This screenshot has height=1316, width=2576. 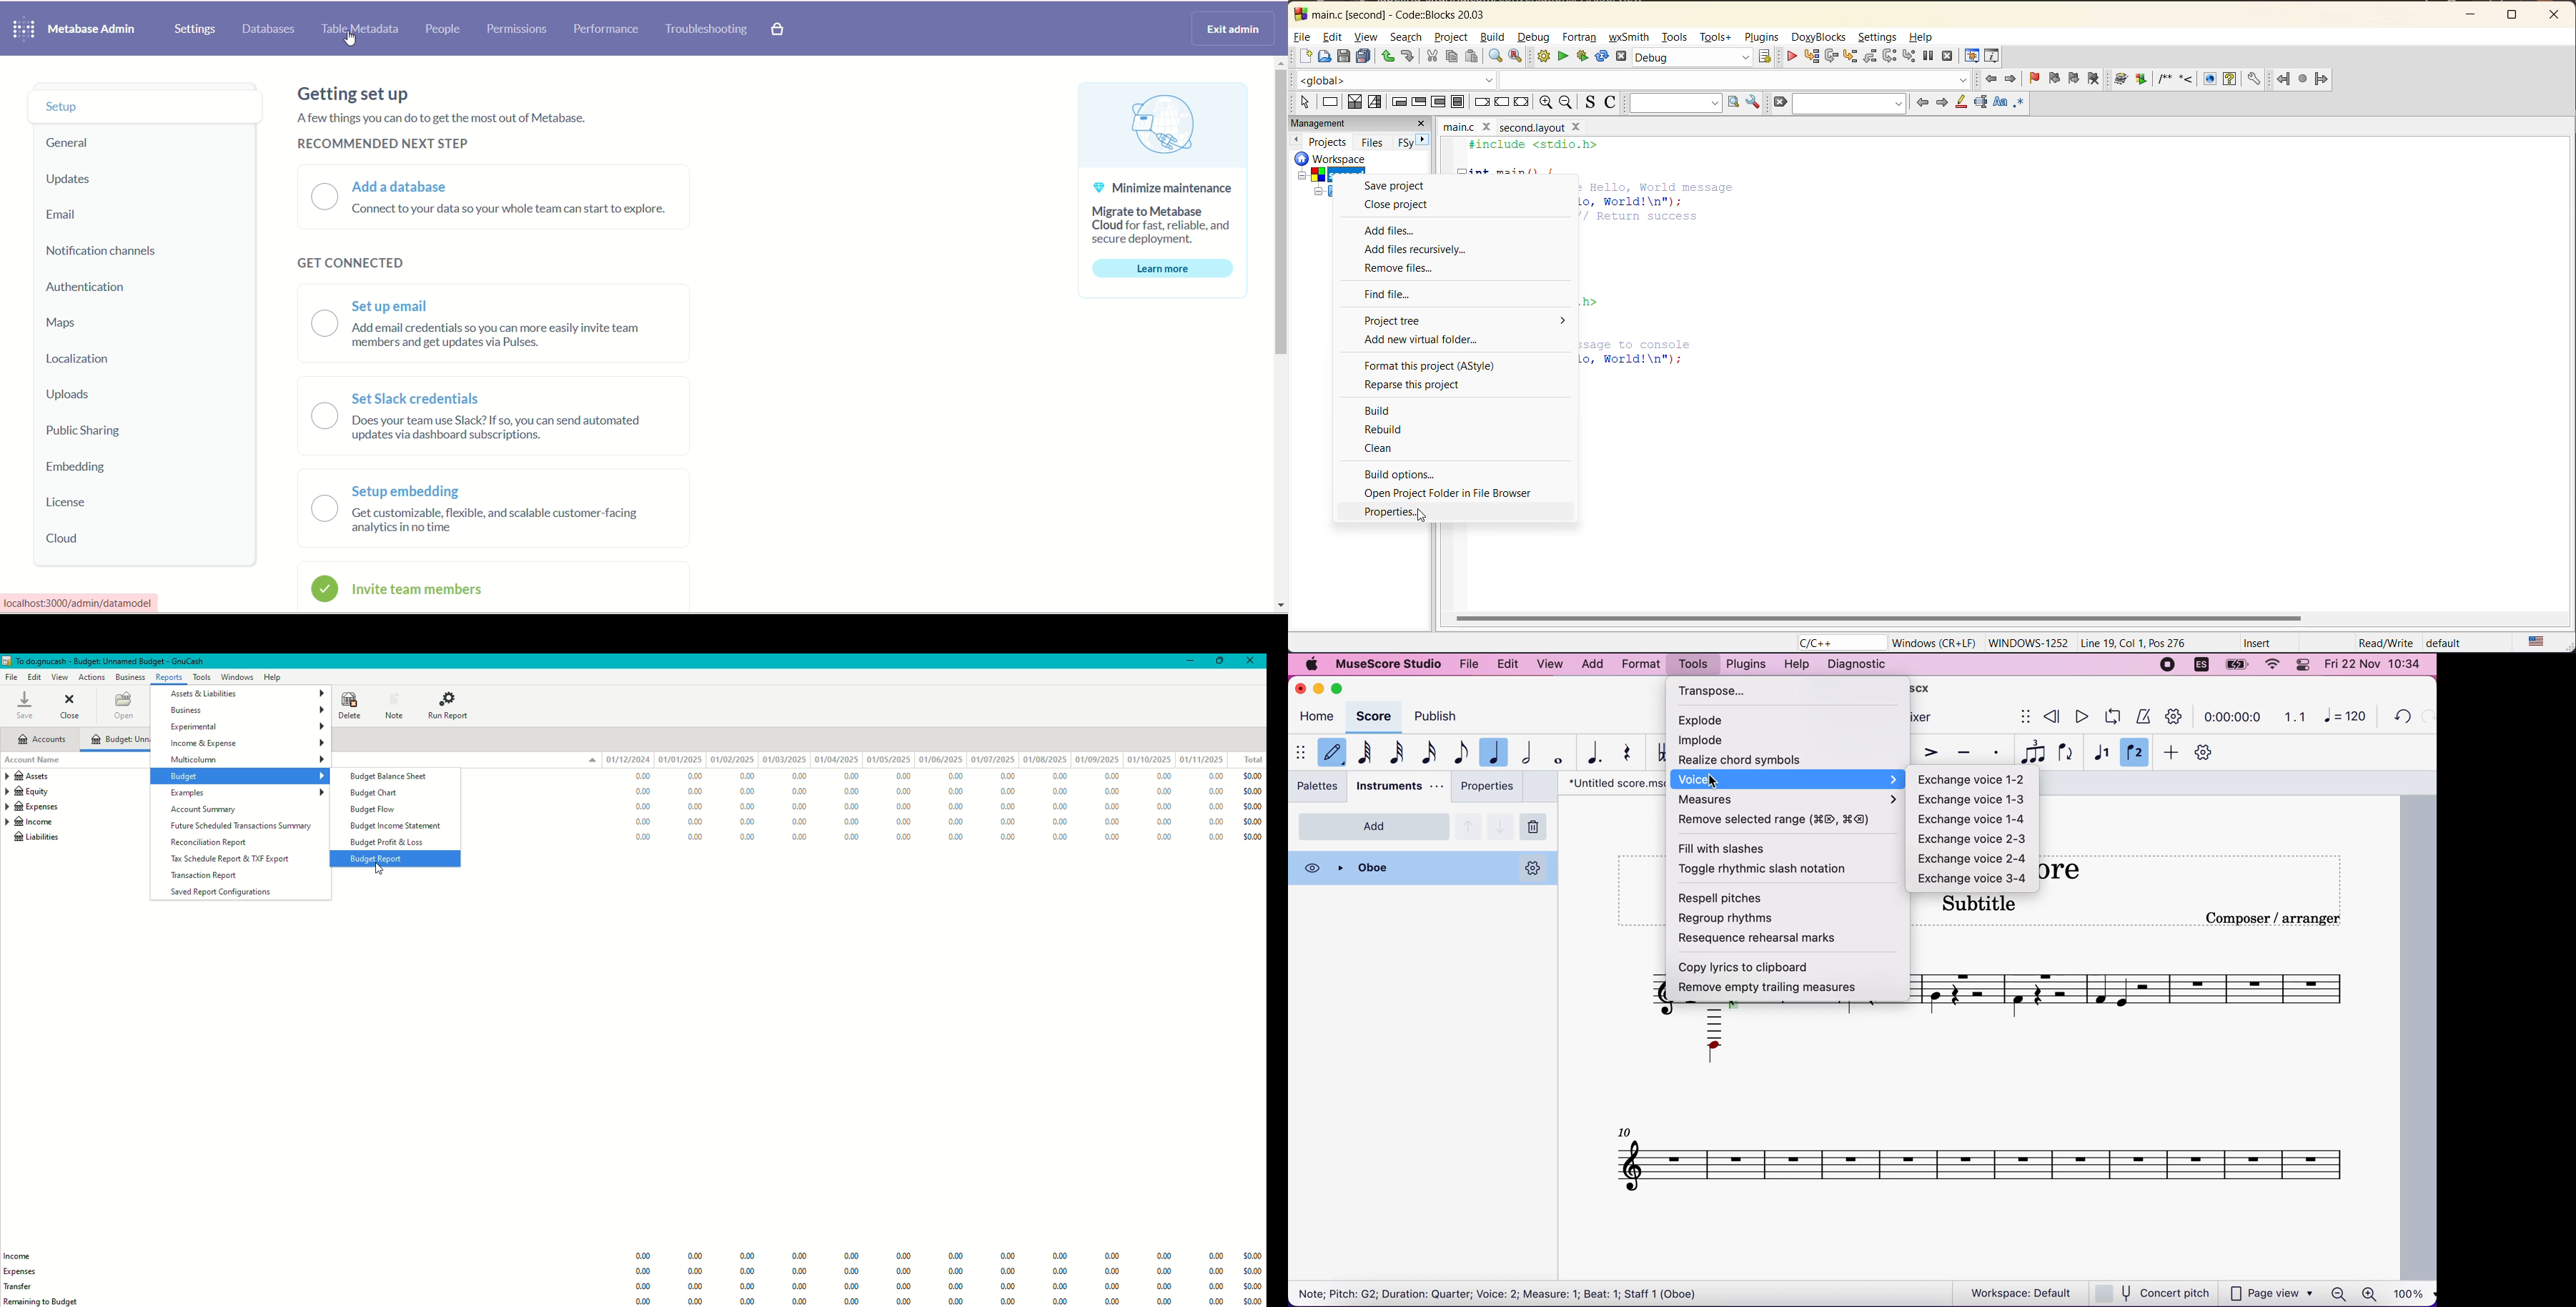 What do you see at coordinates (2012, 1292) in the screenshot?
I see `workspace: default` at bounding box center [2012, 1292].